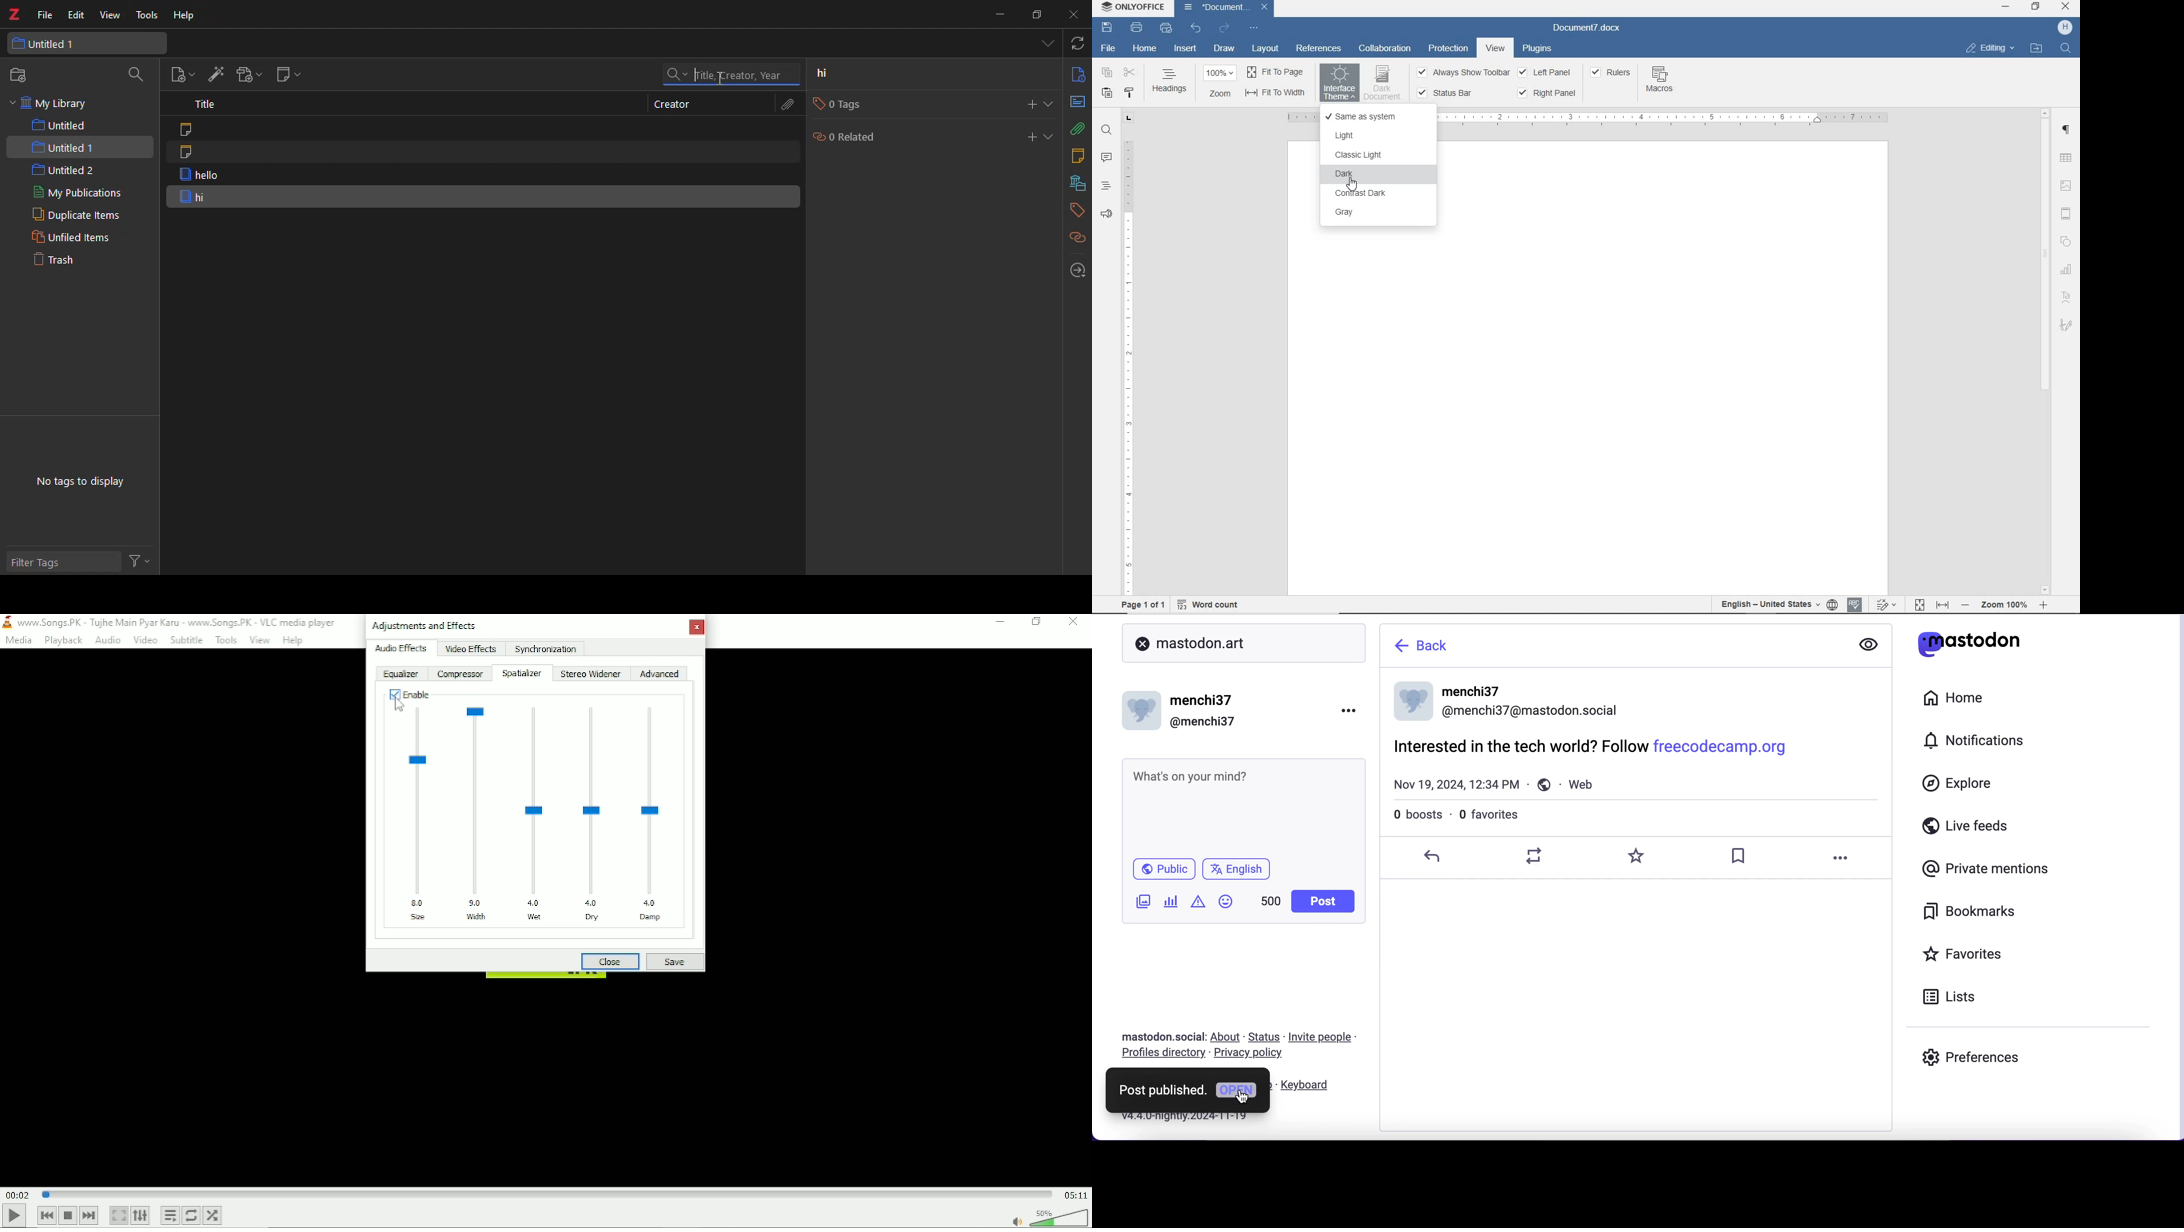 The image size is (2184, 1232). I want to click on LAYOUT, so click(1266, 49).